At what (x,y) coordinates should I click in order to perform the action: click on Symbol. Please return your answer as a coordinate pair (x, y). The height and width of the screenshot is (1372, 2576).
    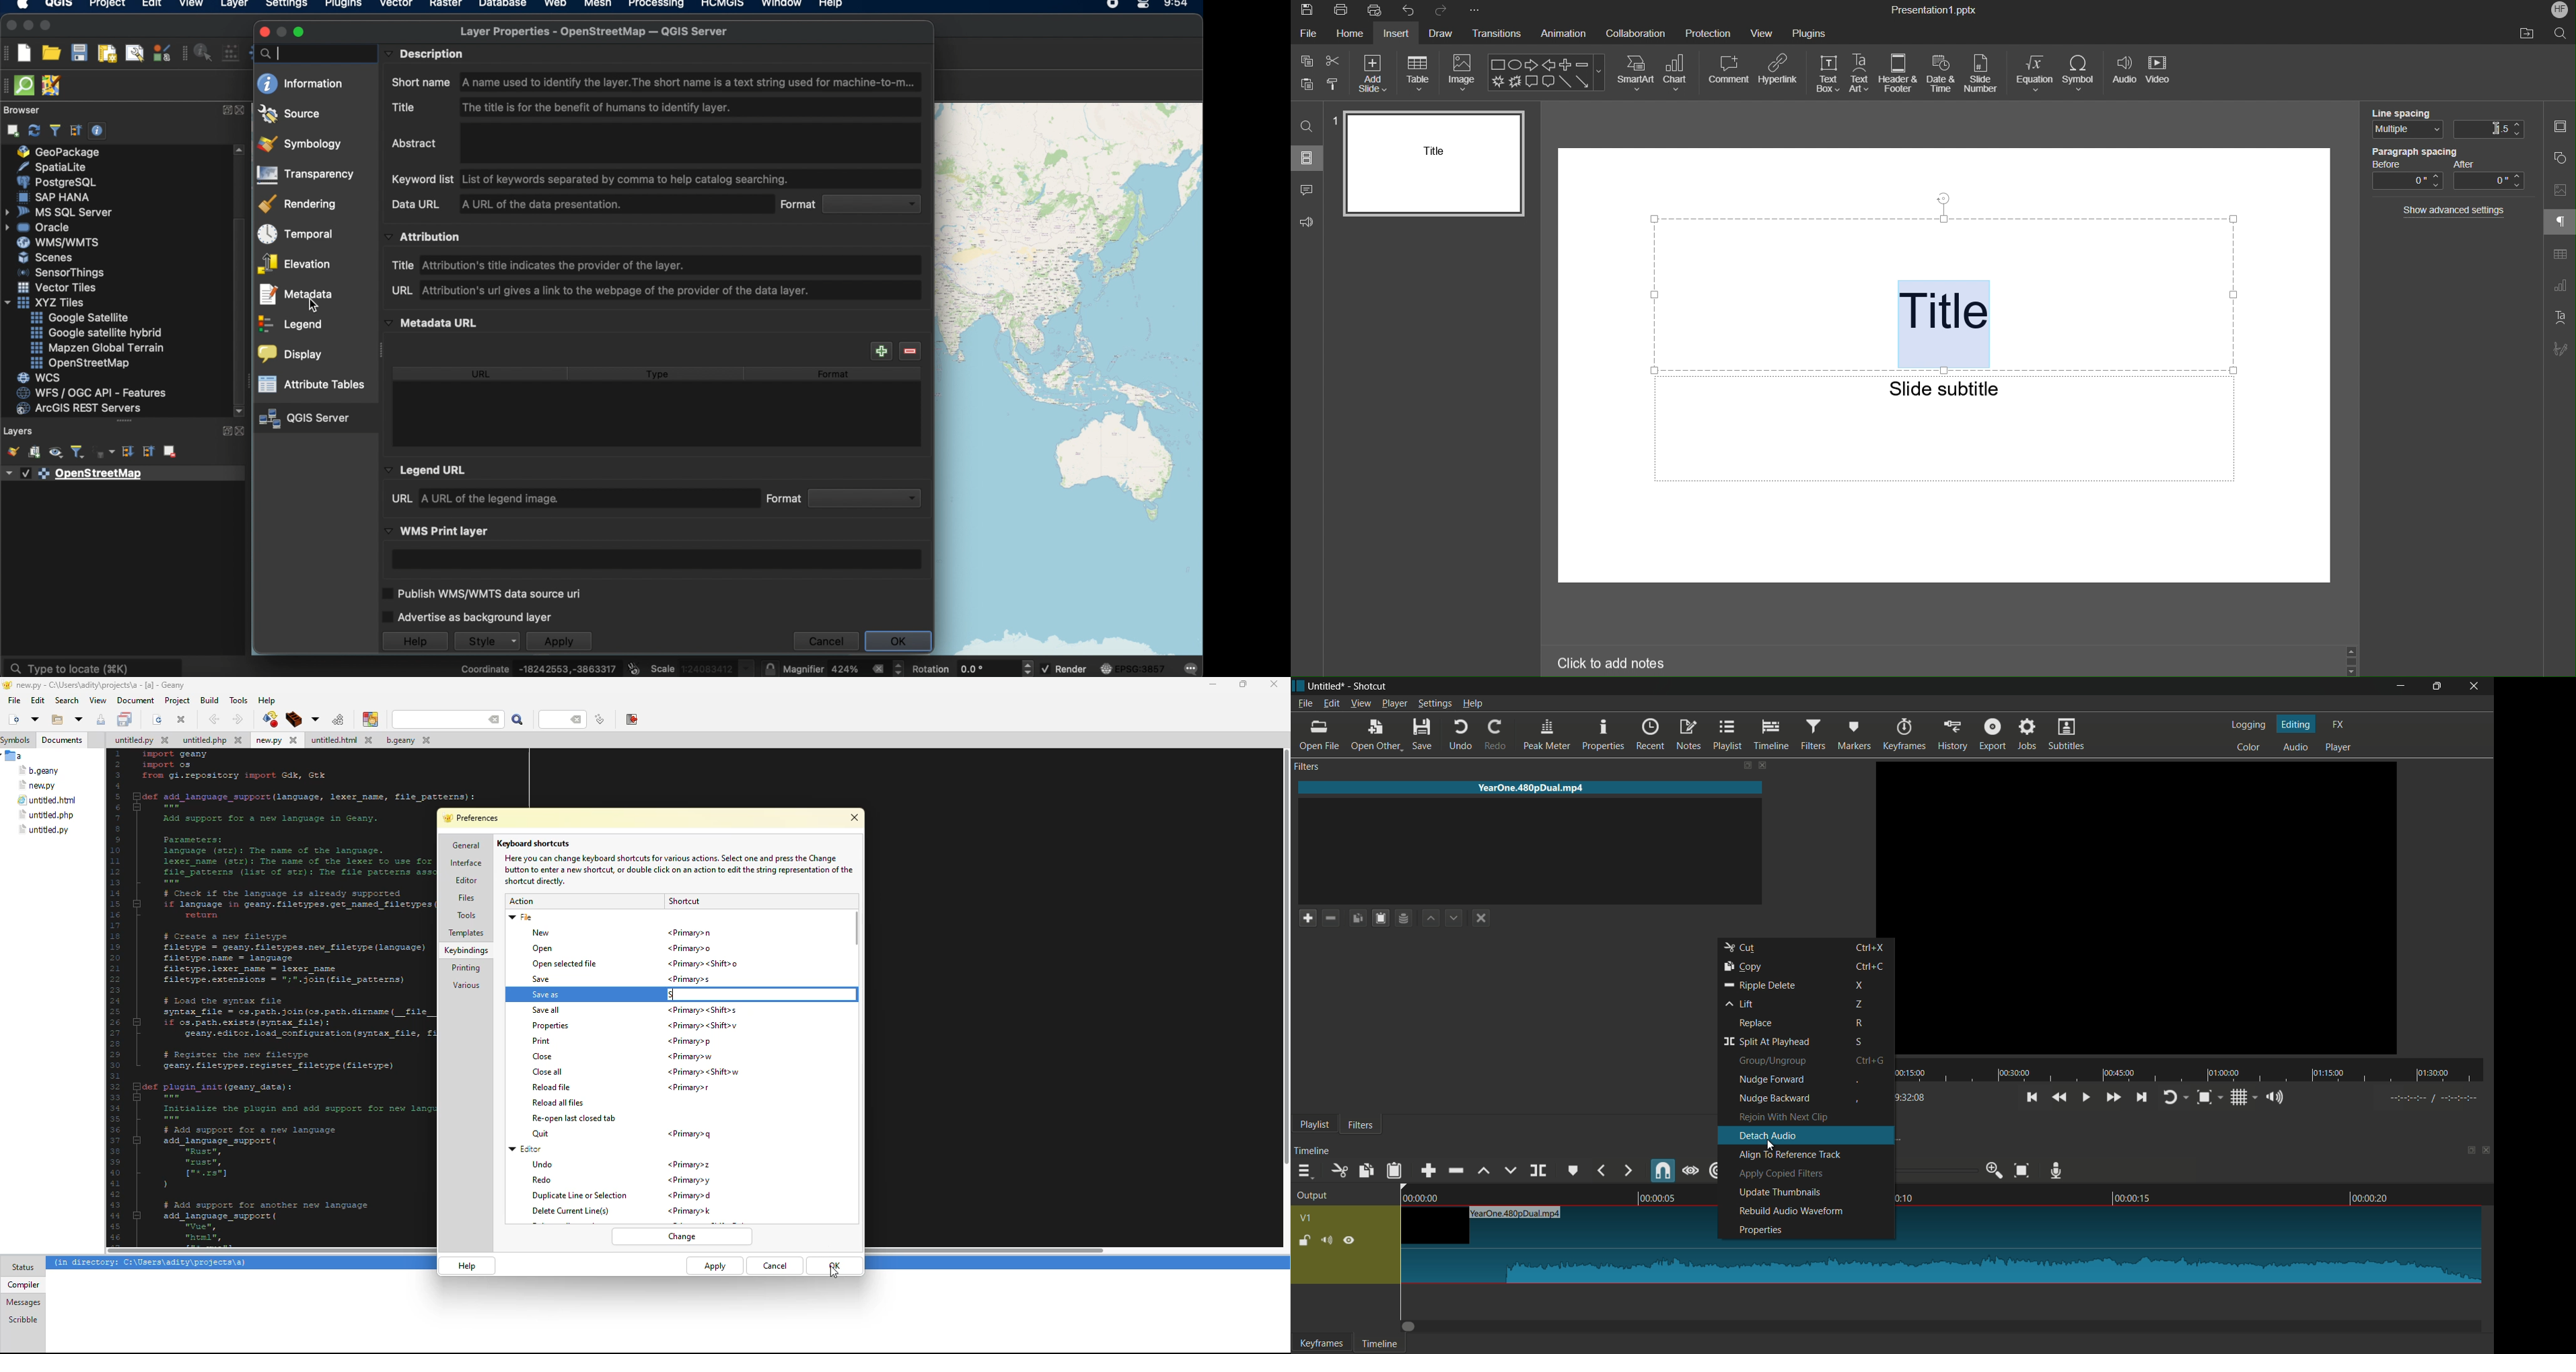
    Looking at the image, I should click on (2084, 74).